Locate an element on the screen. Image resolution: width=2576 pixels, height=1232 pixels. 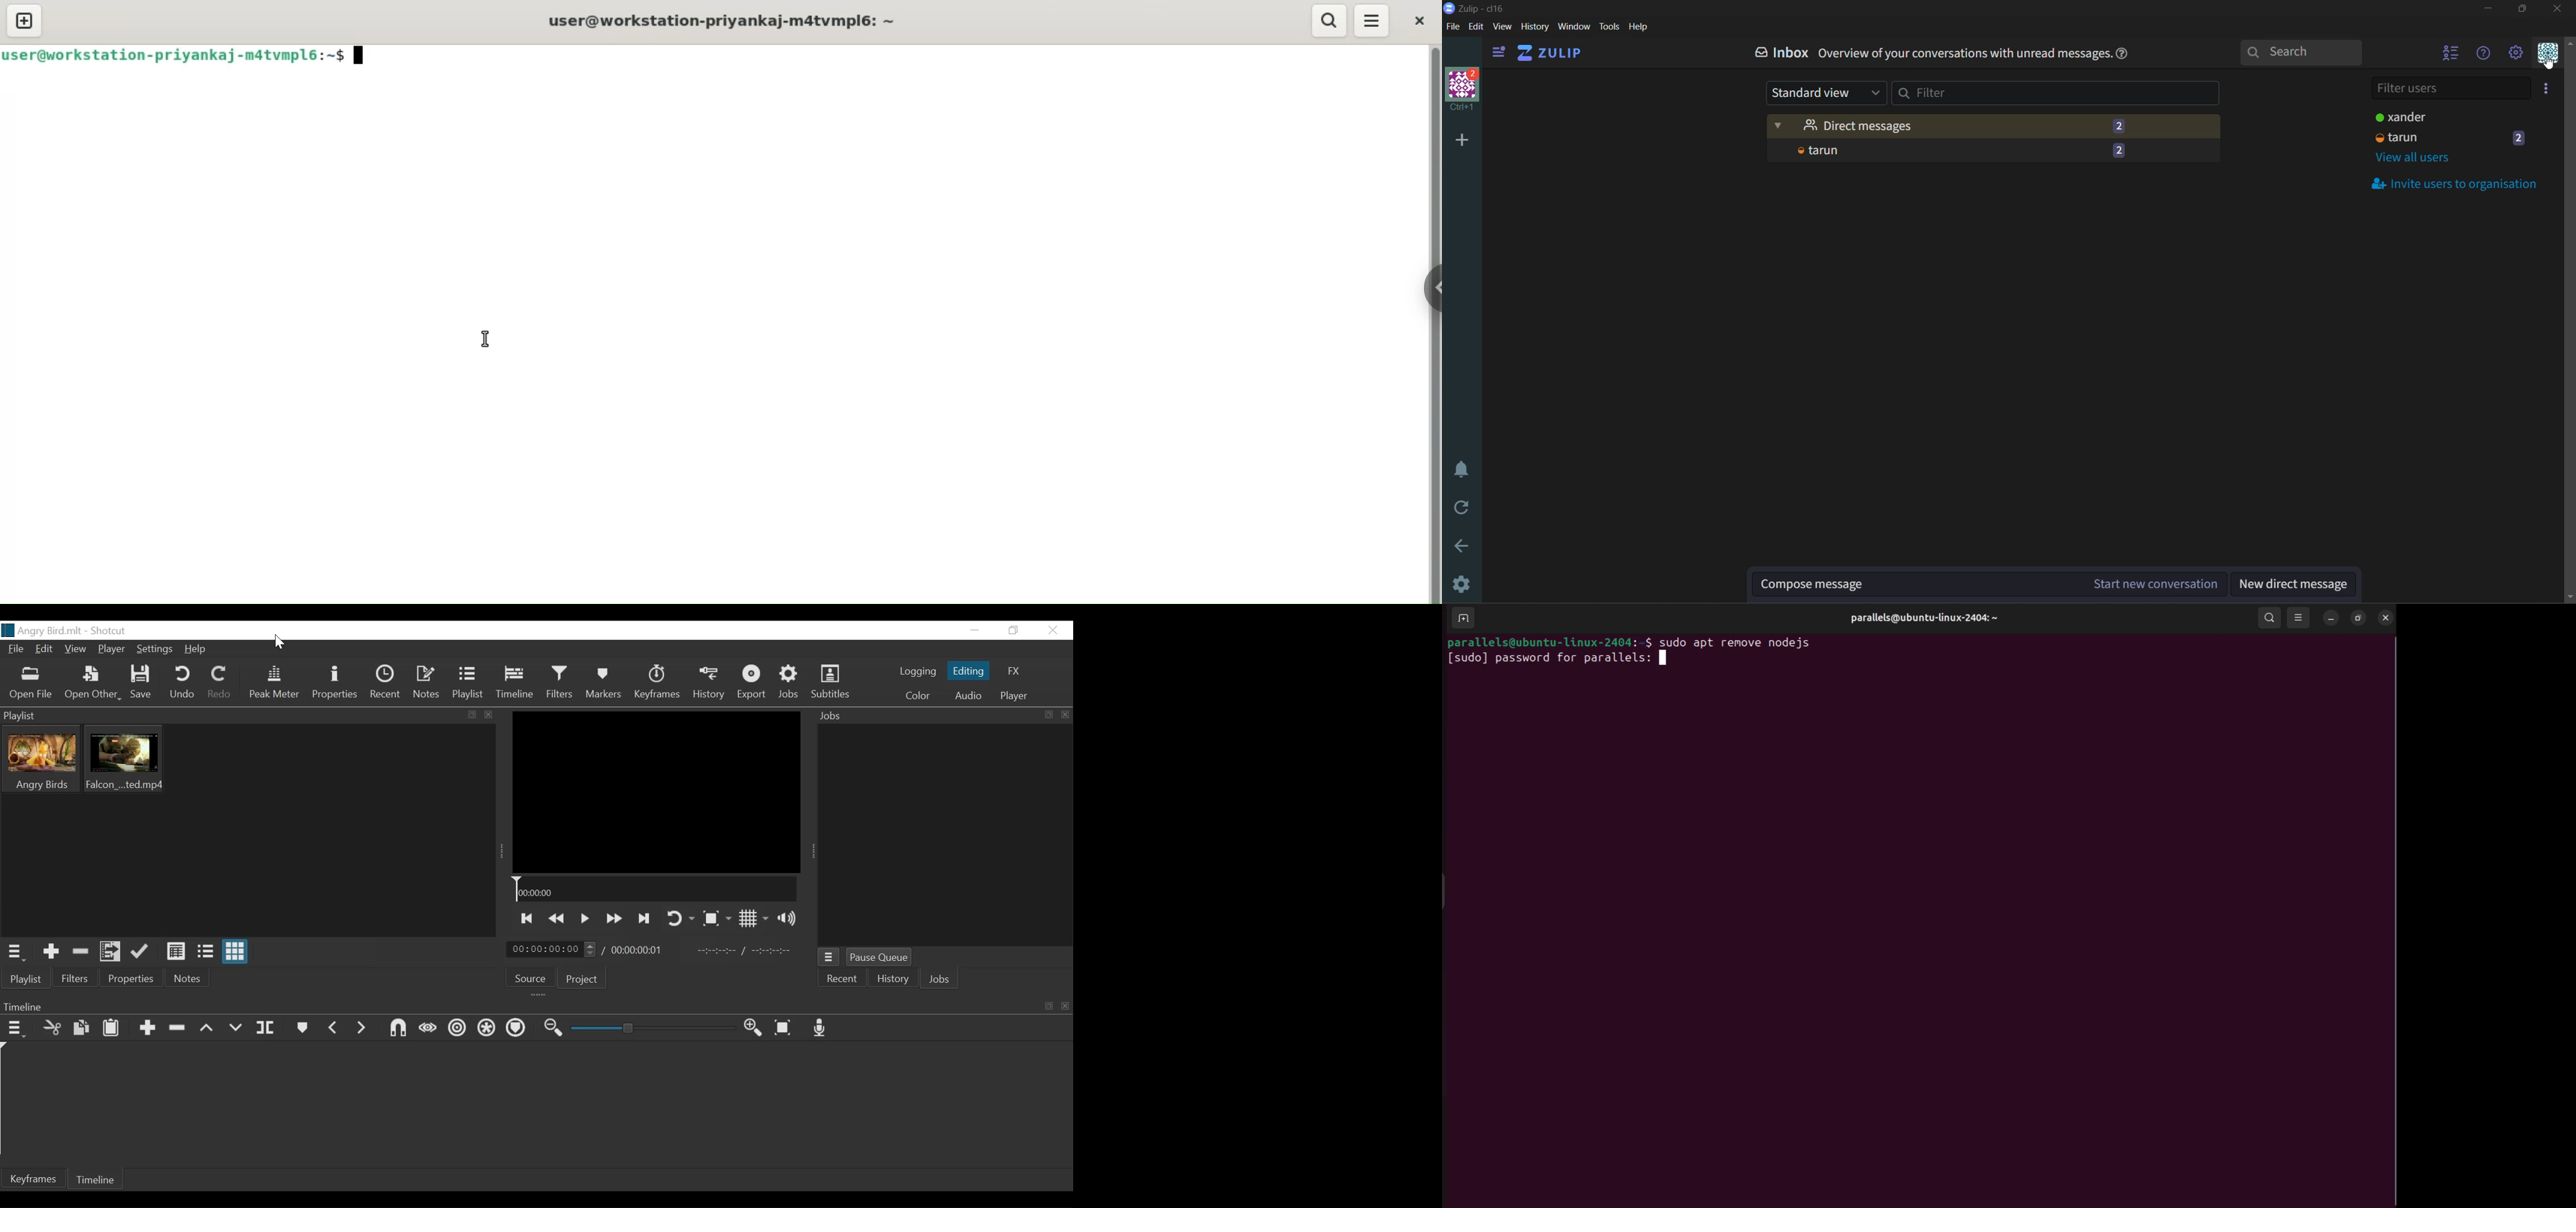
FX is located at coordinates (1014, 670).